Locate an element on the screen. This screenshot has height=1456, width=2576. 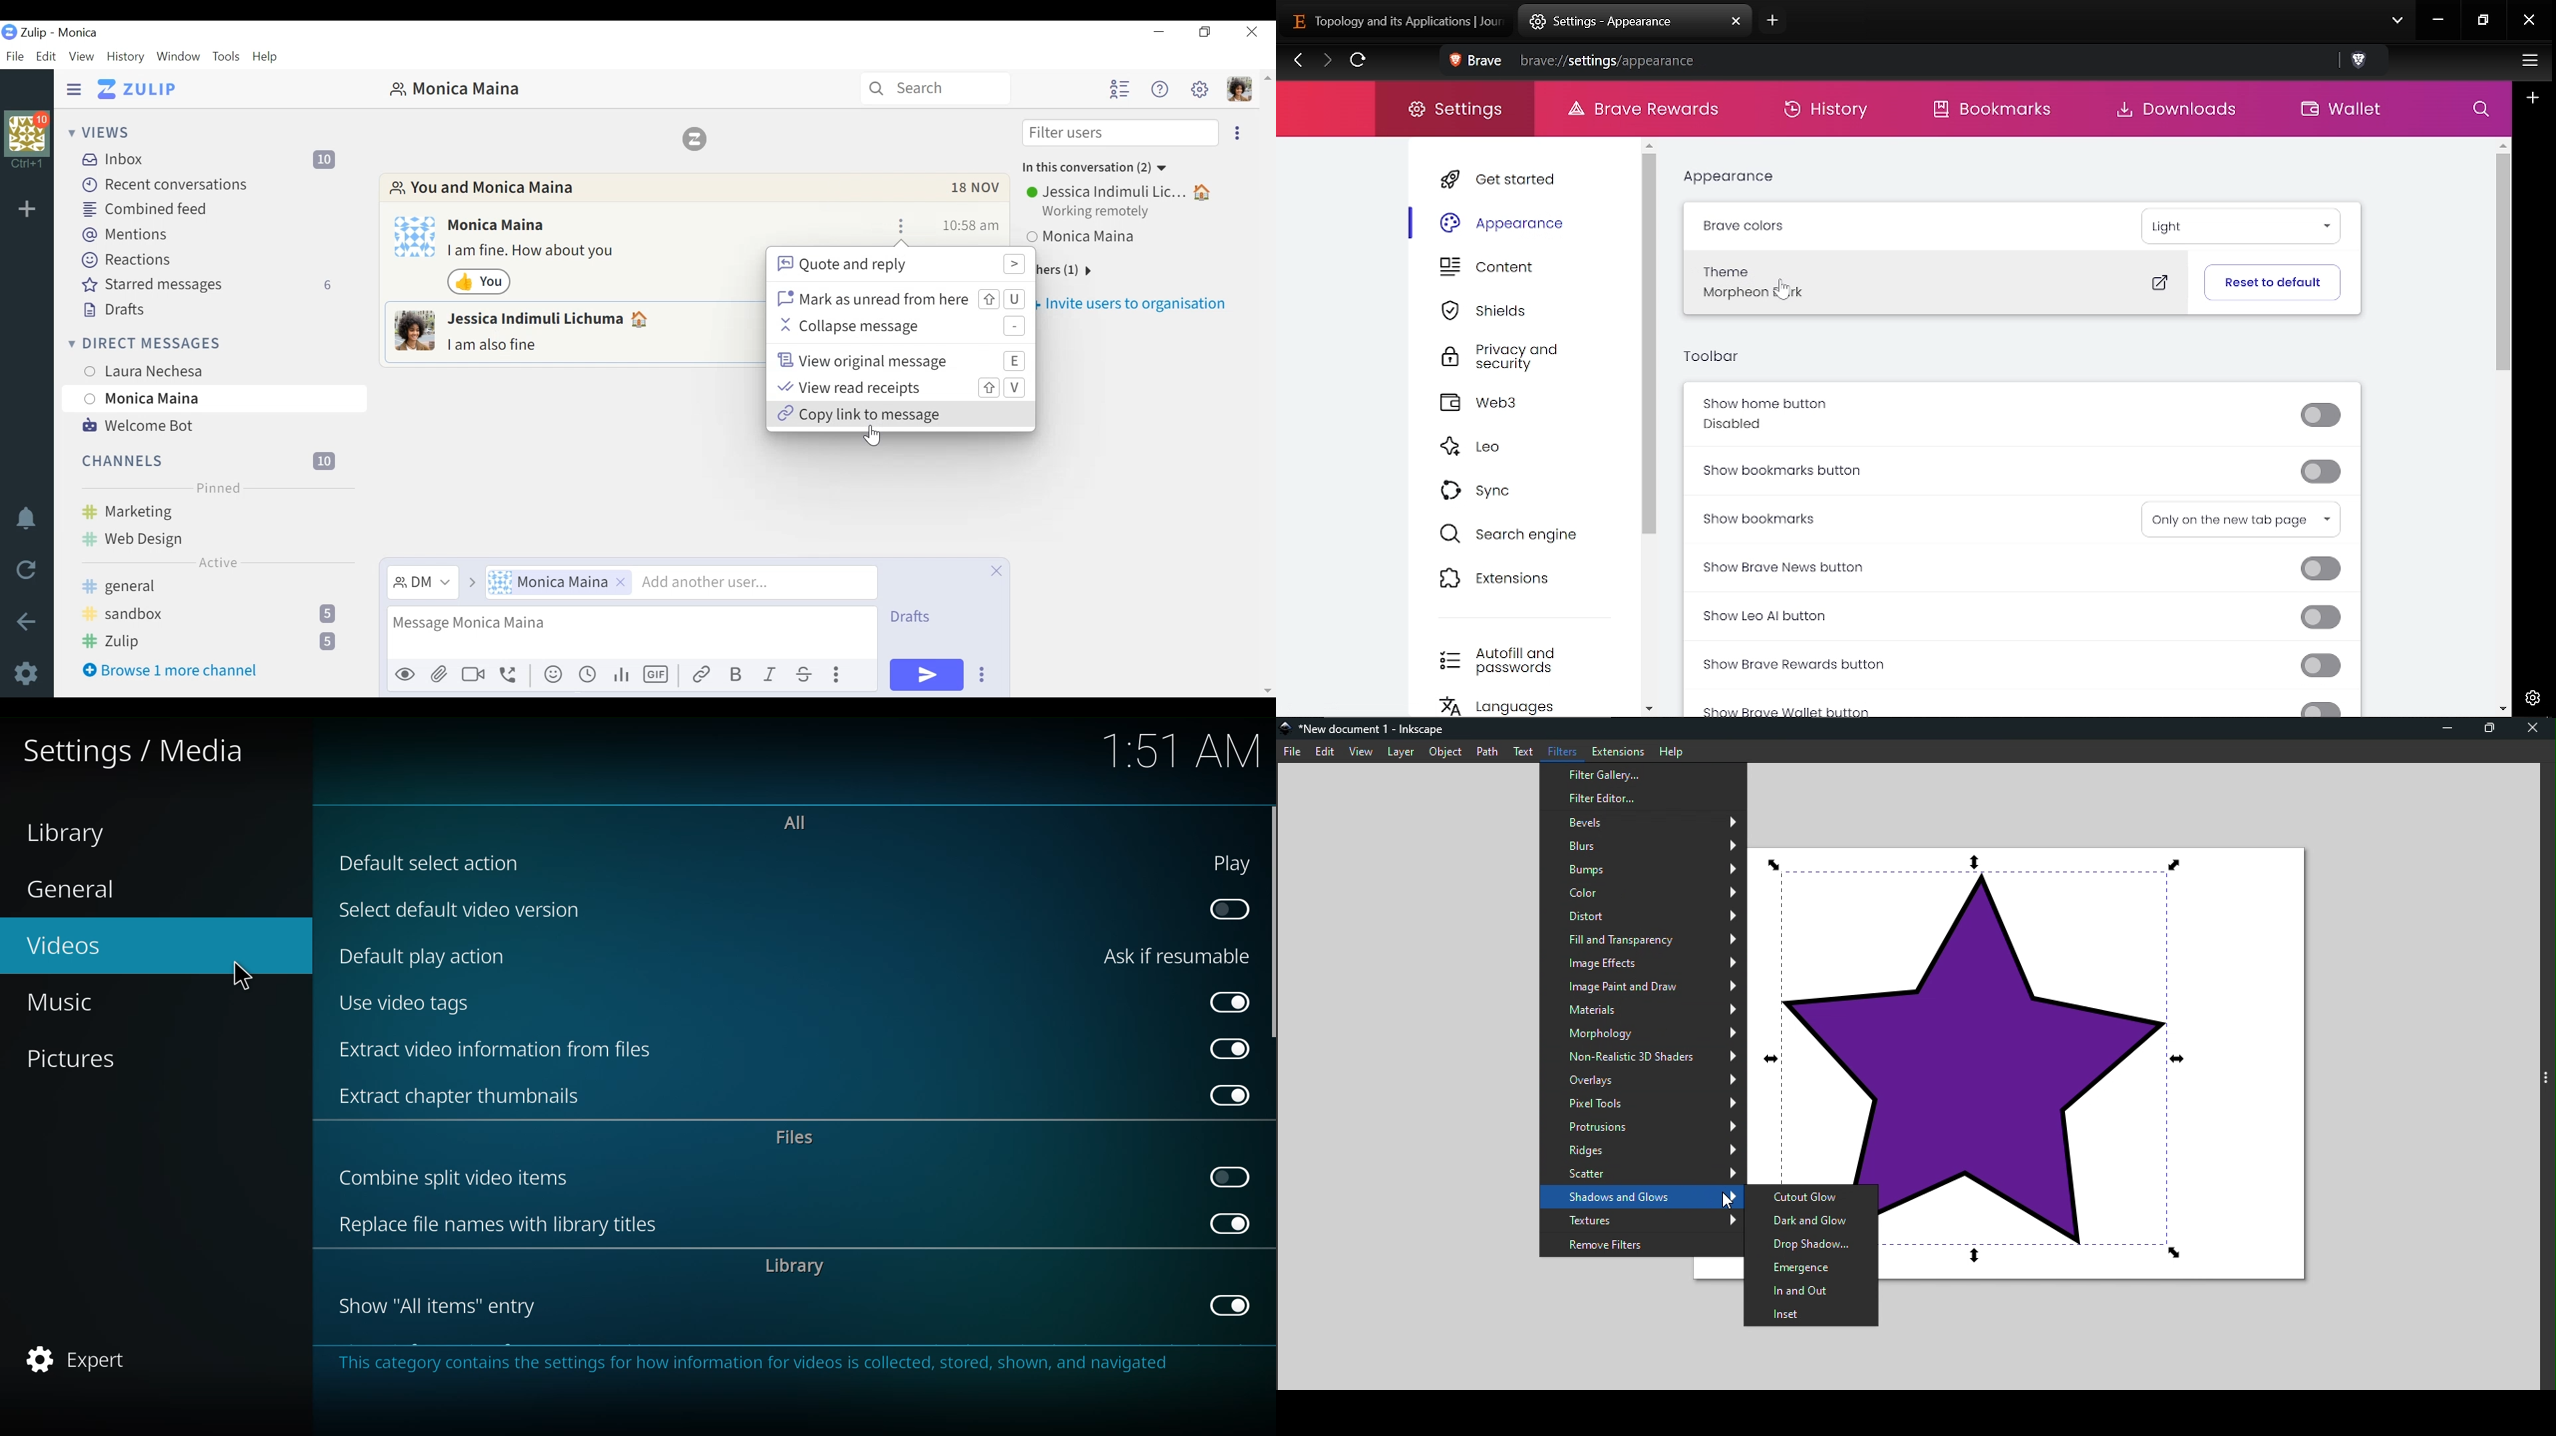
cursor is located at coordinates (242, 975).